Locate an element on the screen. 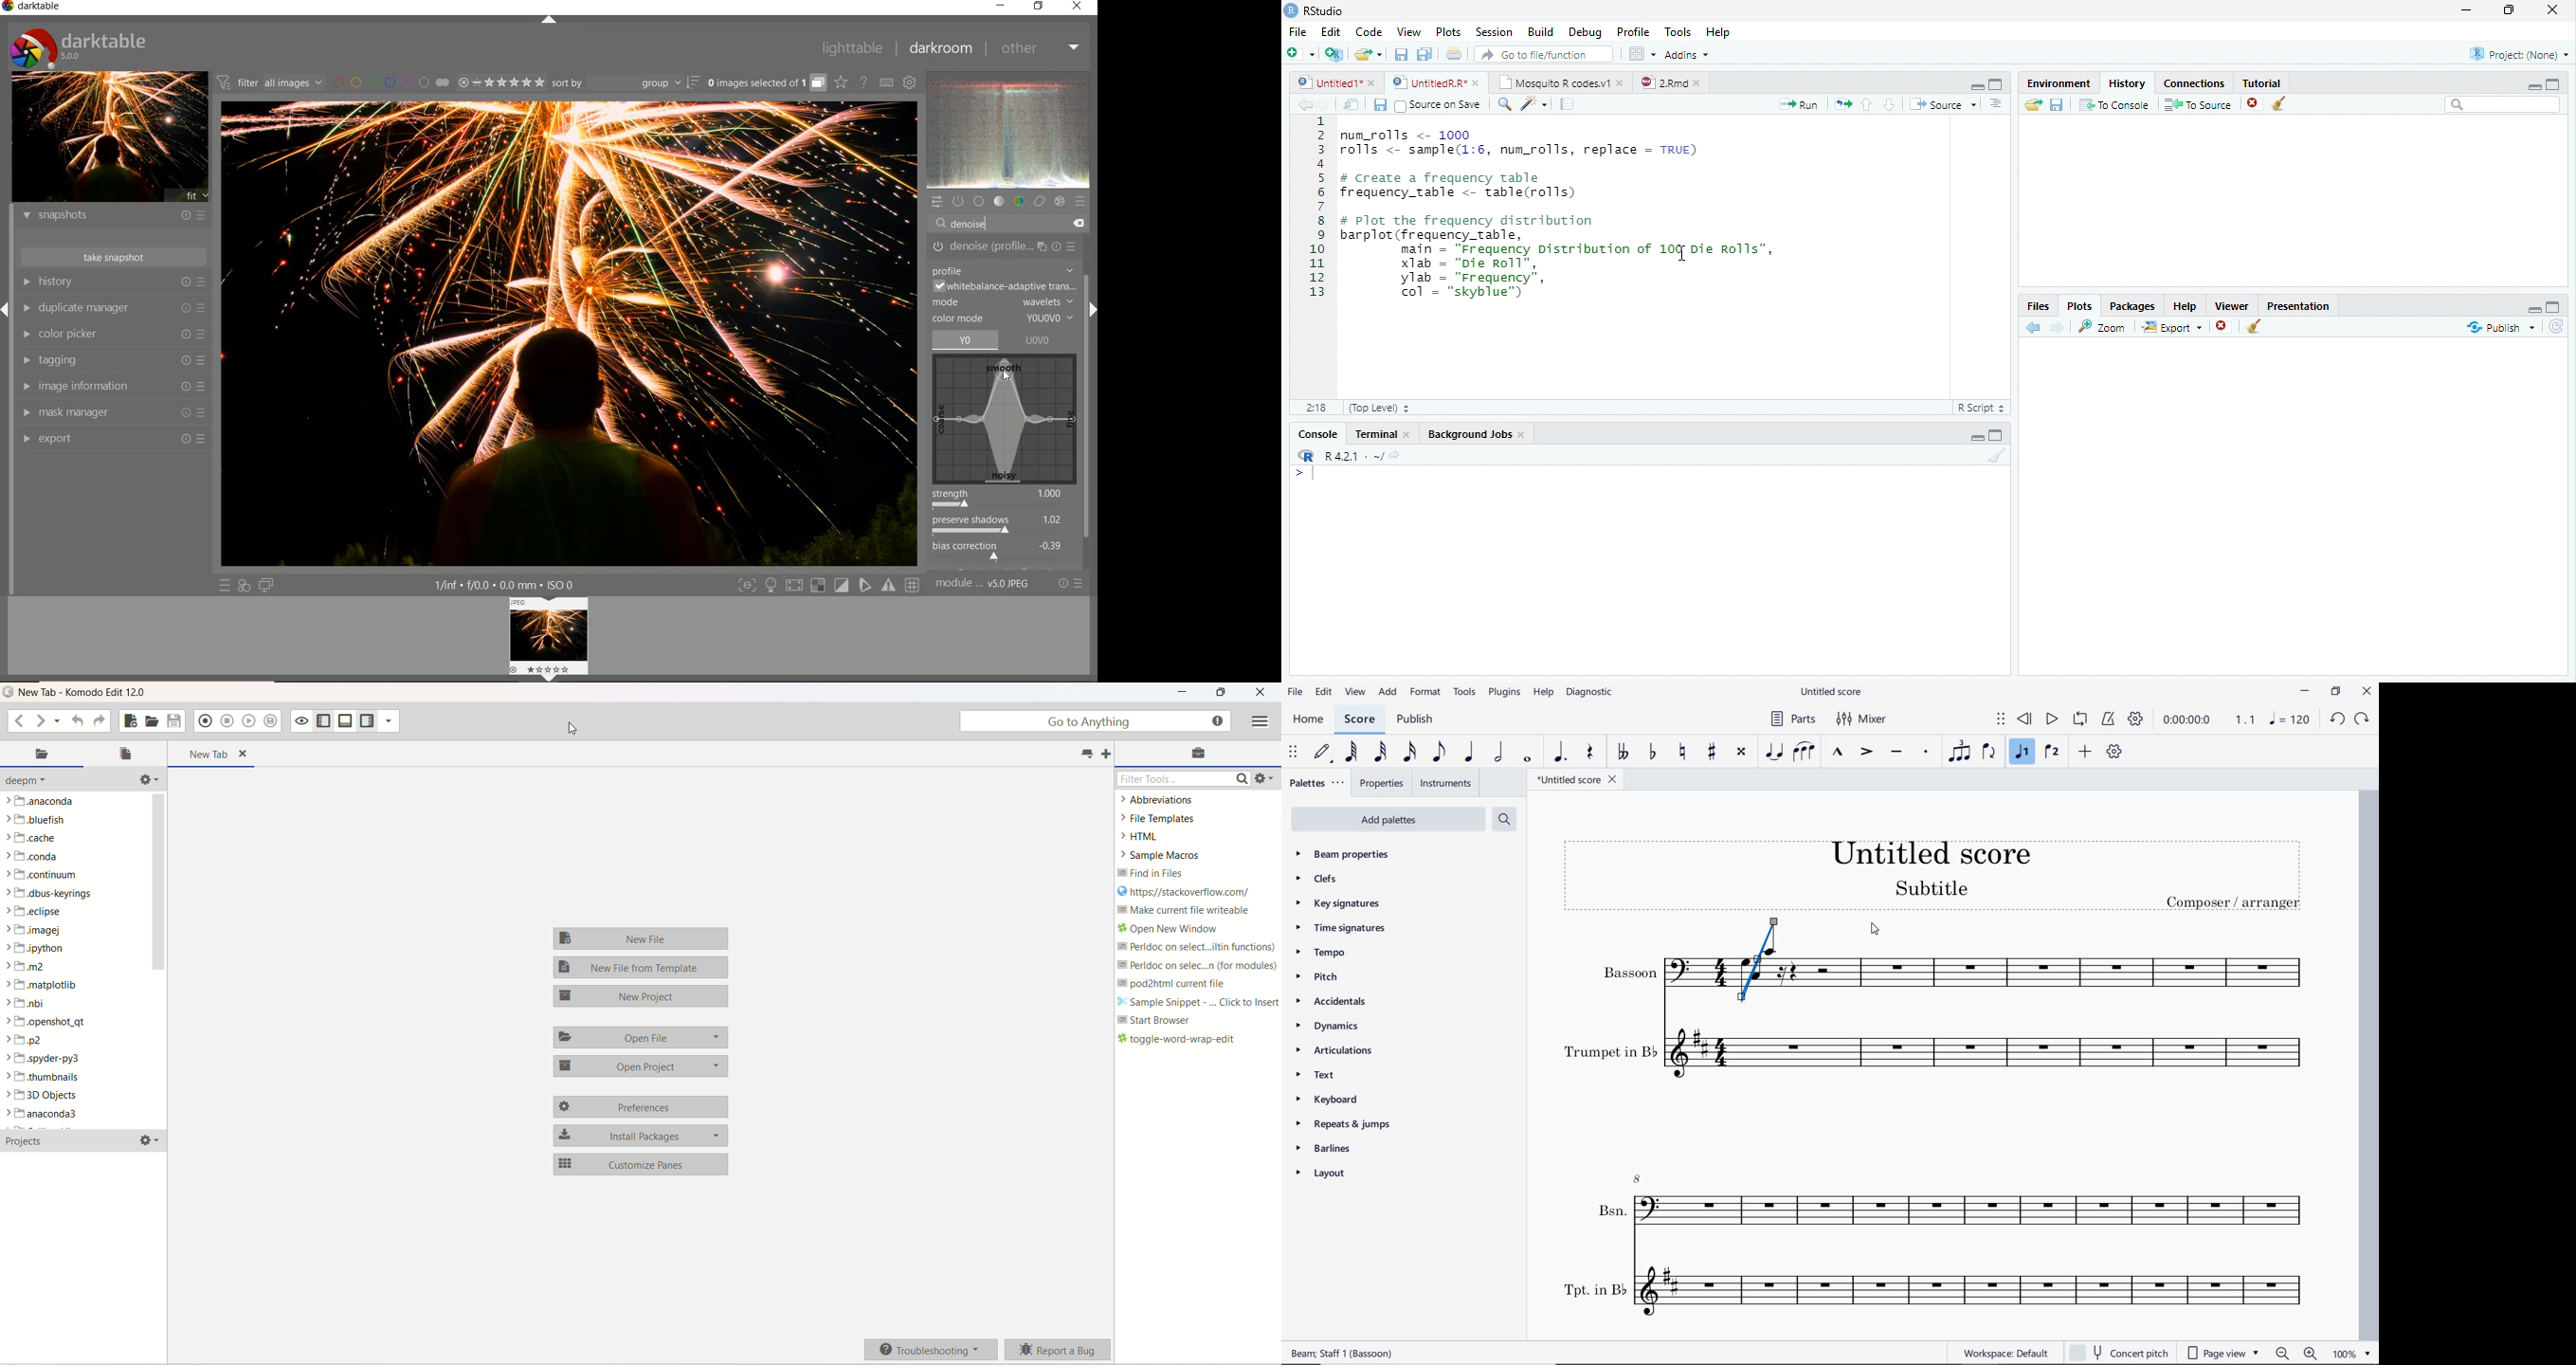 This screenshot has width=2576, height=1372. rewind is located at coordinates (2025, 720).